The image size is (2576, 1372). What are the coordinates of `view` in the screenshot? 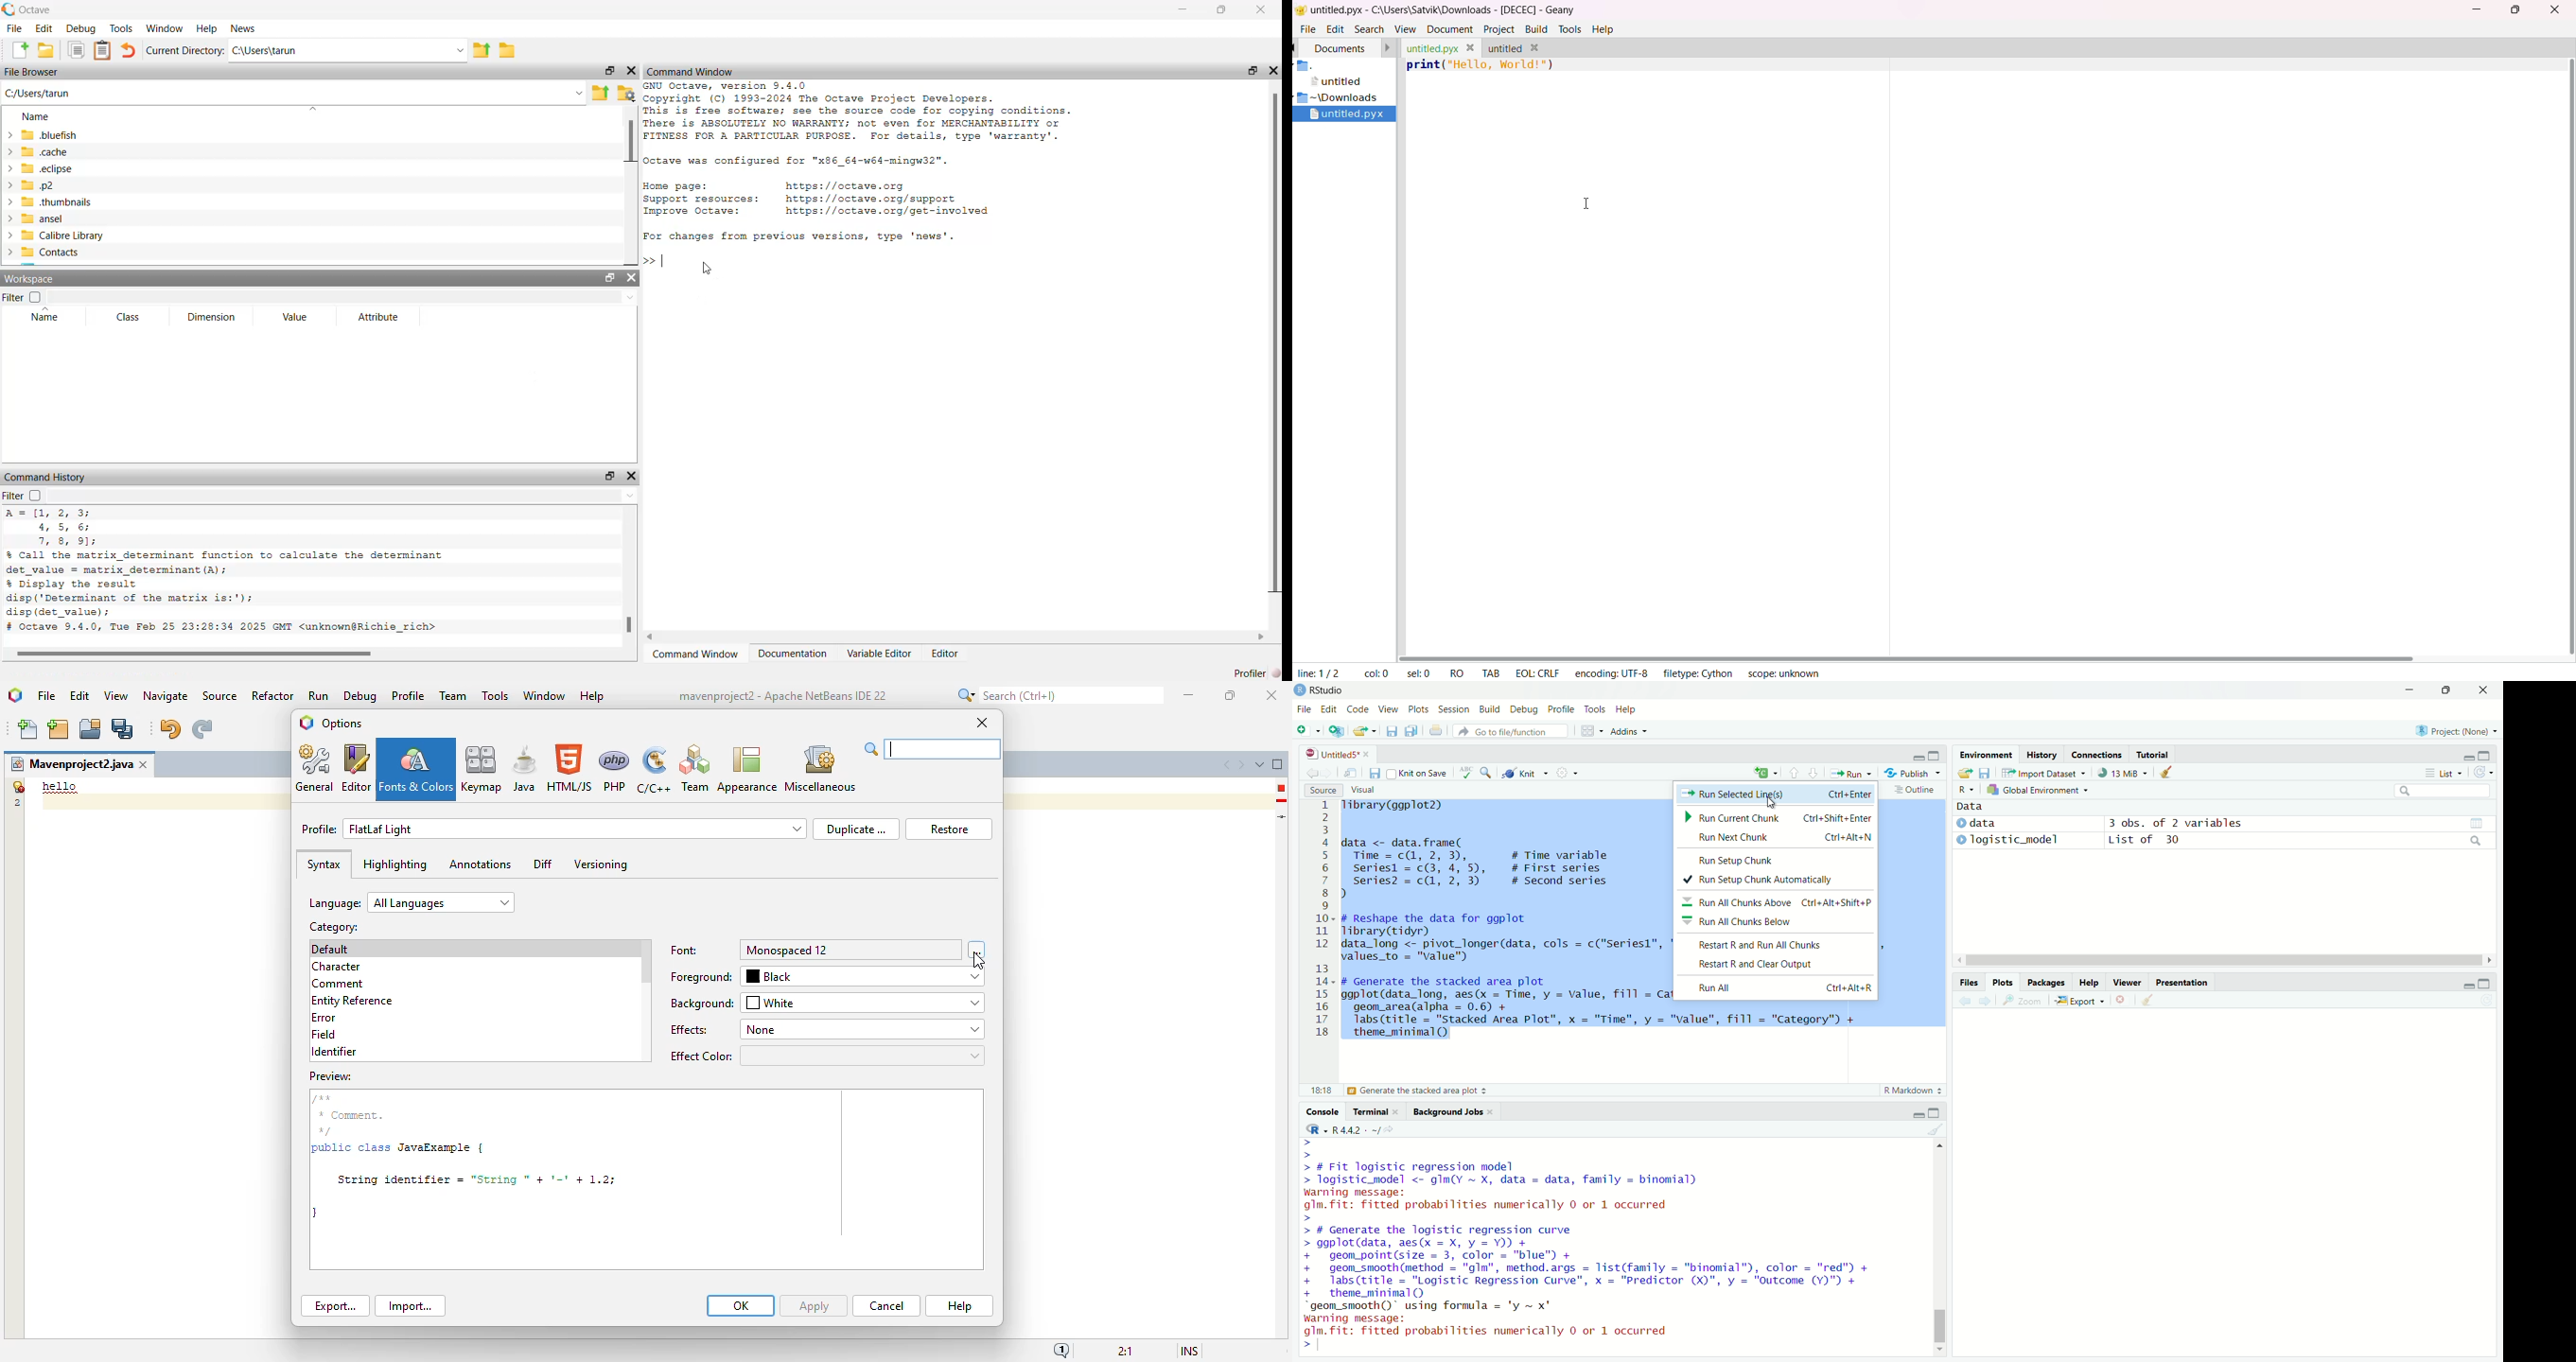 It's located at (2477, 822).